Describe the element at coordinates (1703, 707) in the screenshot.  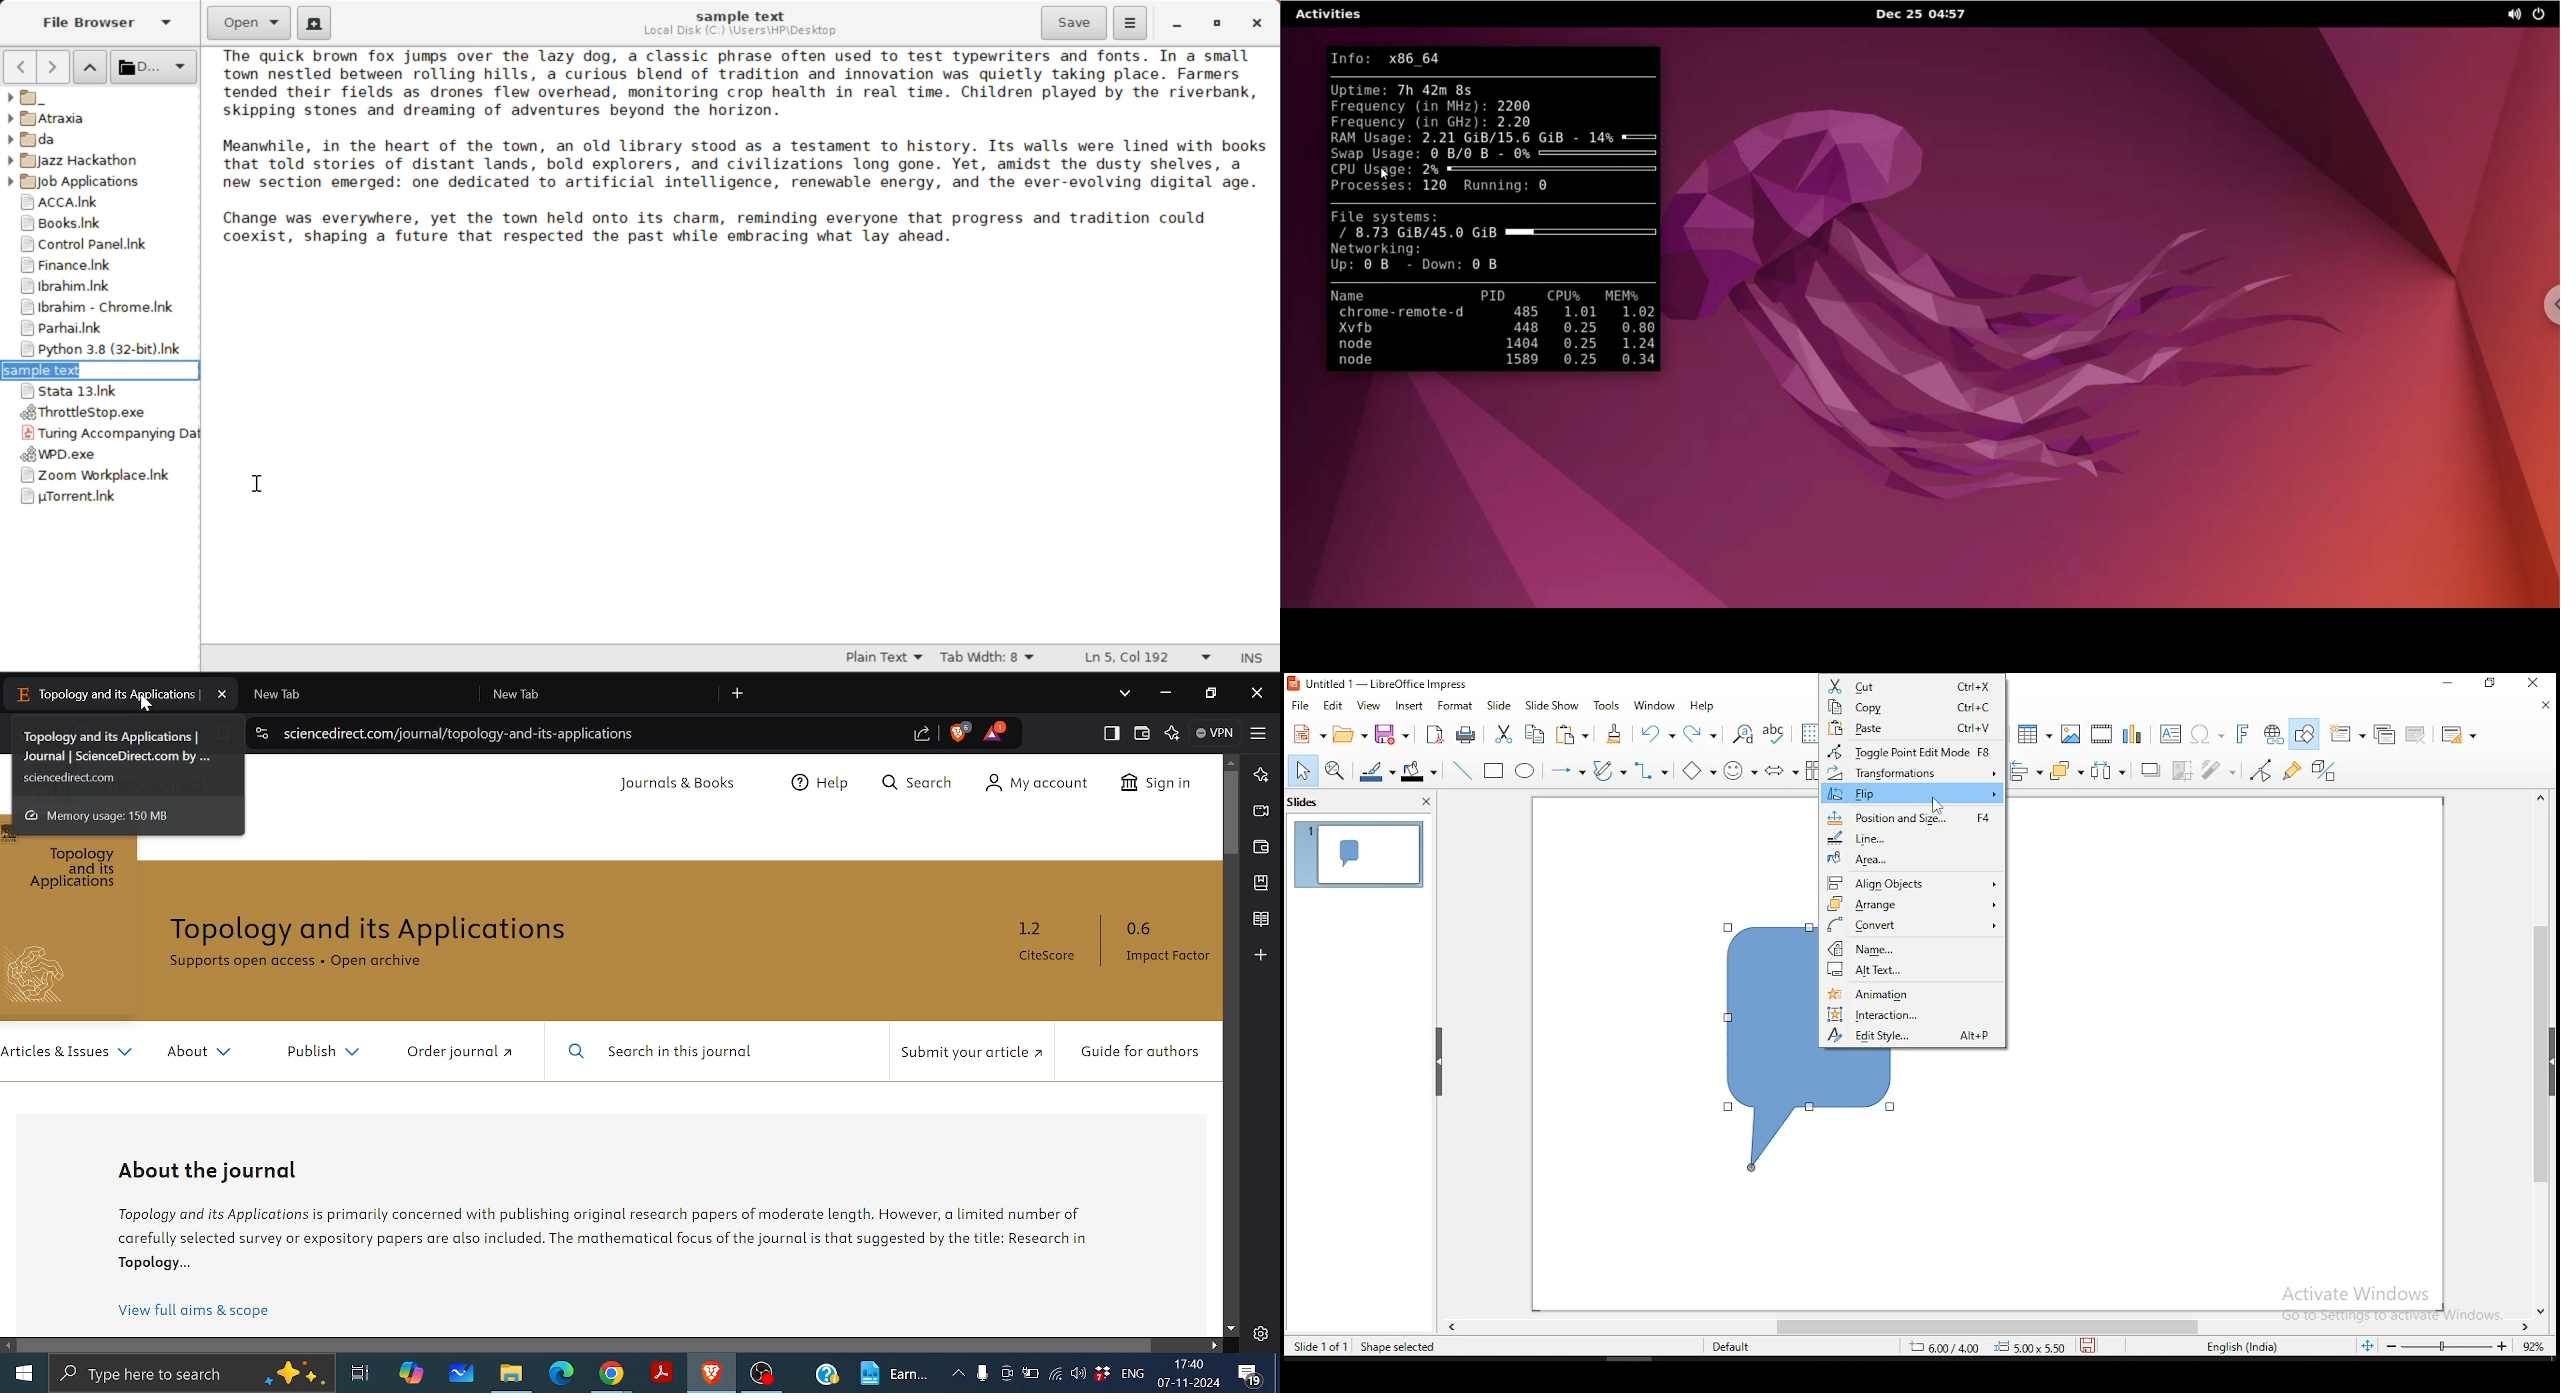
I see `help` at that location.